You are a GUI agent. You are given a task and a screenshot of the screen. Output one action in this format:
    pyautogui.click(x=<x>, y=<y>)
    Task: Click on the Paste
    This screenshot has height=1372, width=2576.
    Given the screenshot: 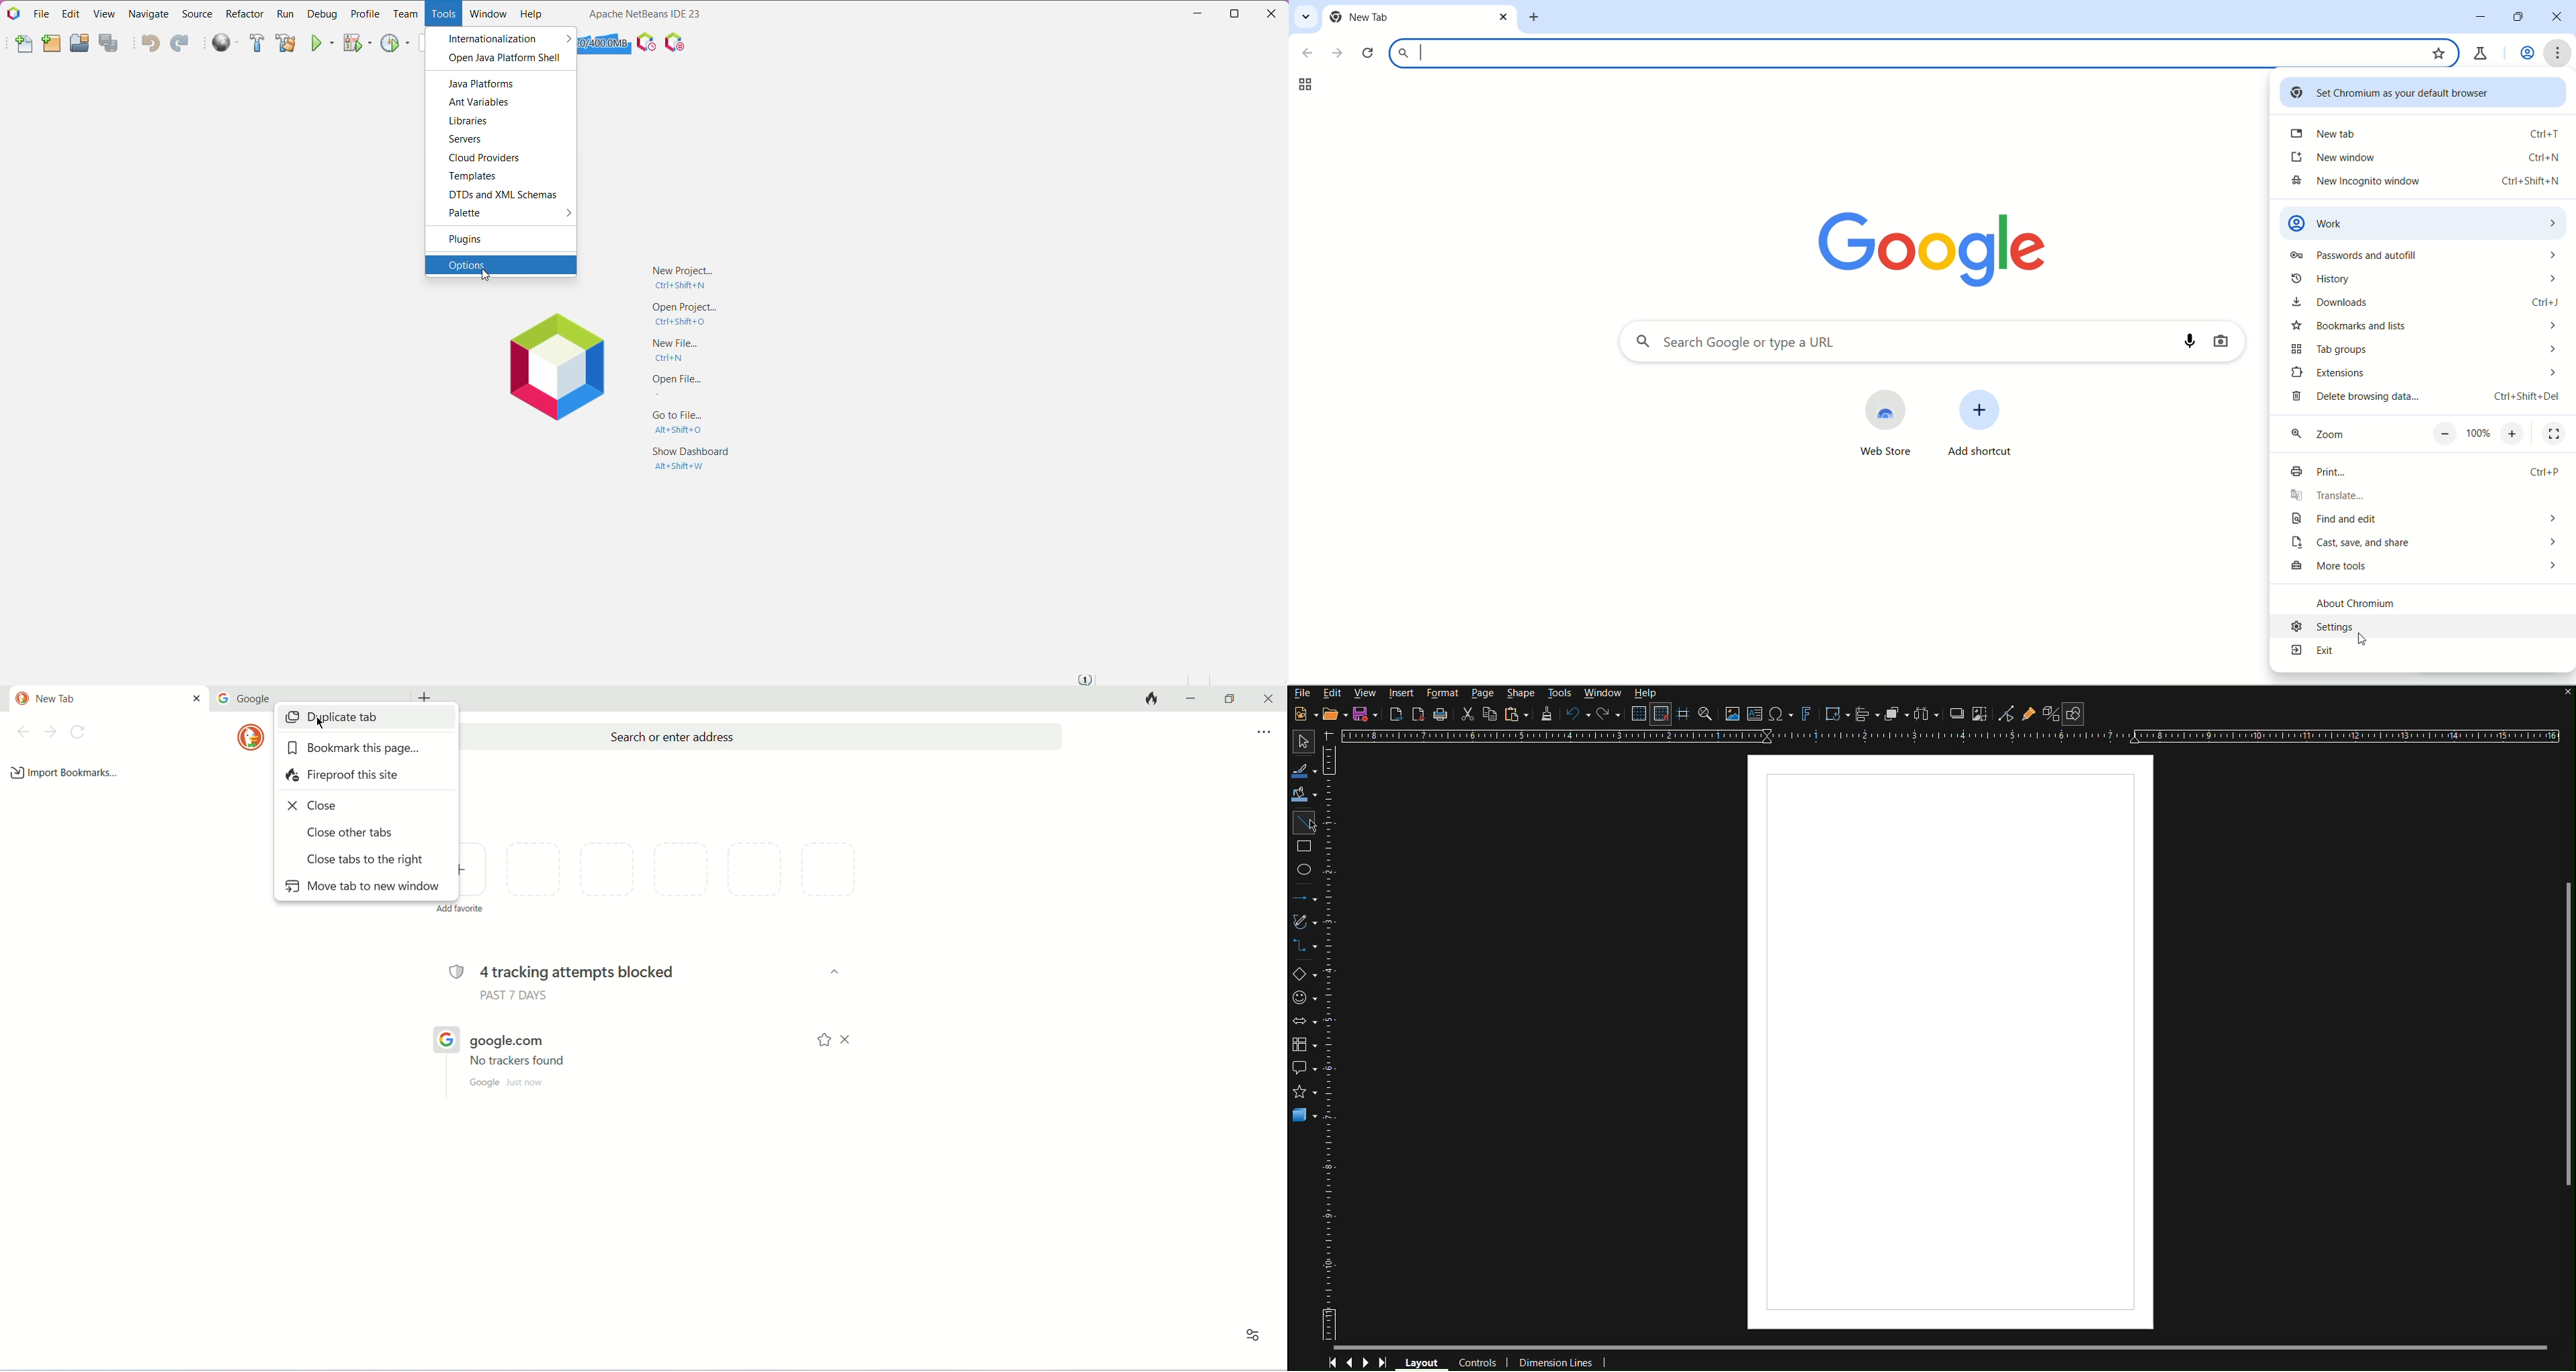 What is the action you would take?
    pyautogui.click(x=1515, y=714)
    